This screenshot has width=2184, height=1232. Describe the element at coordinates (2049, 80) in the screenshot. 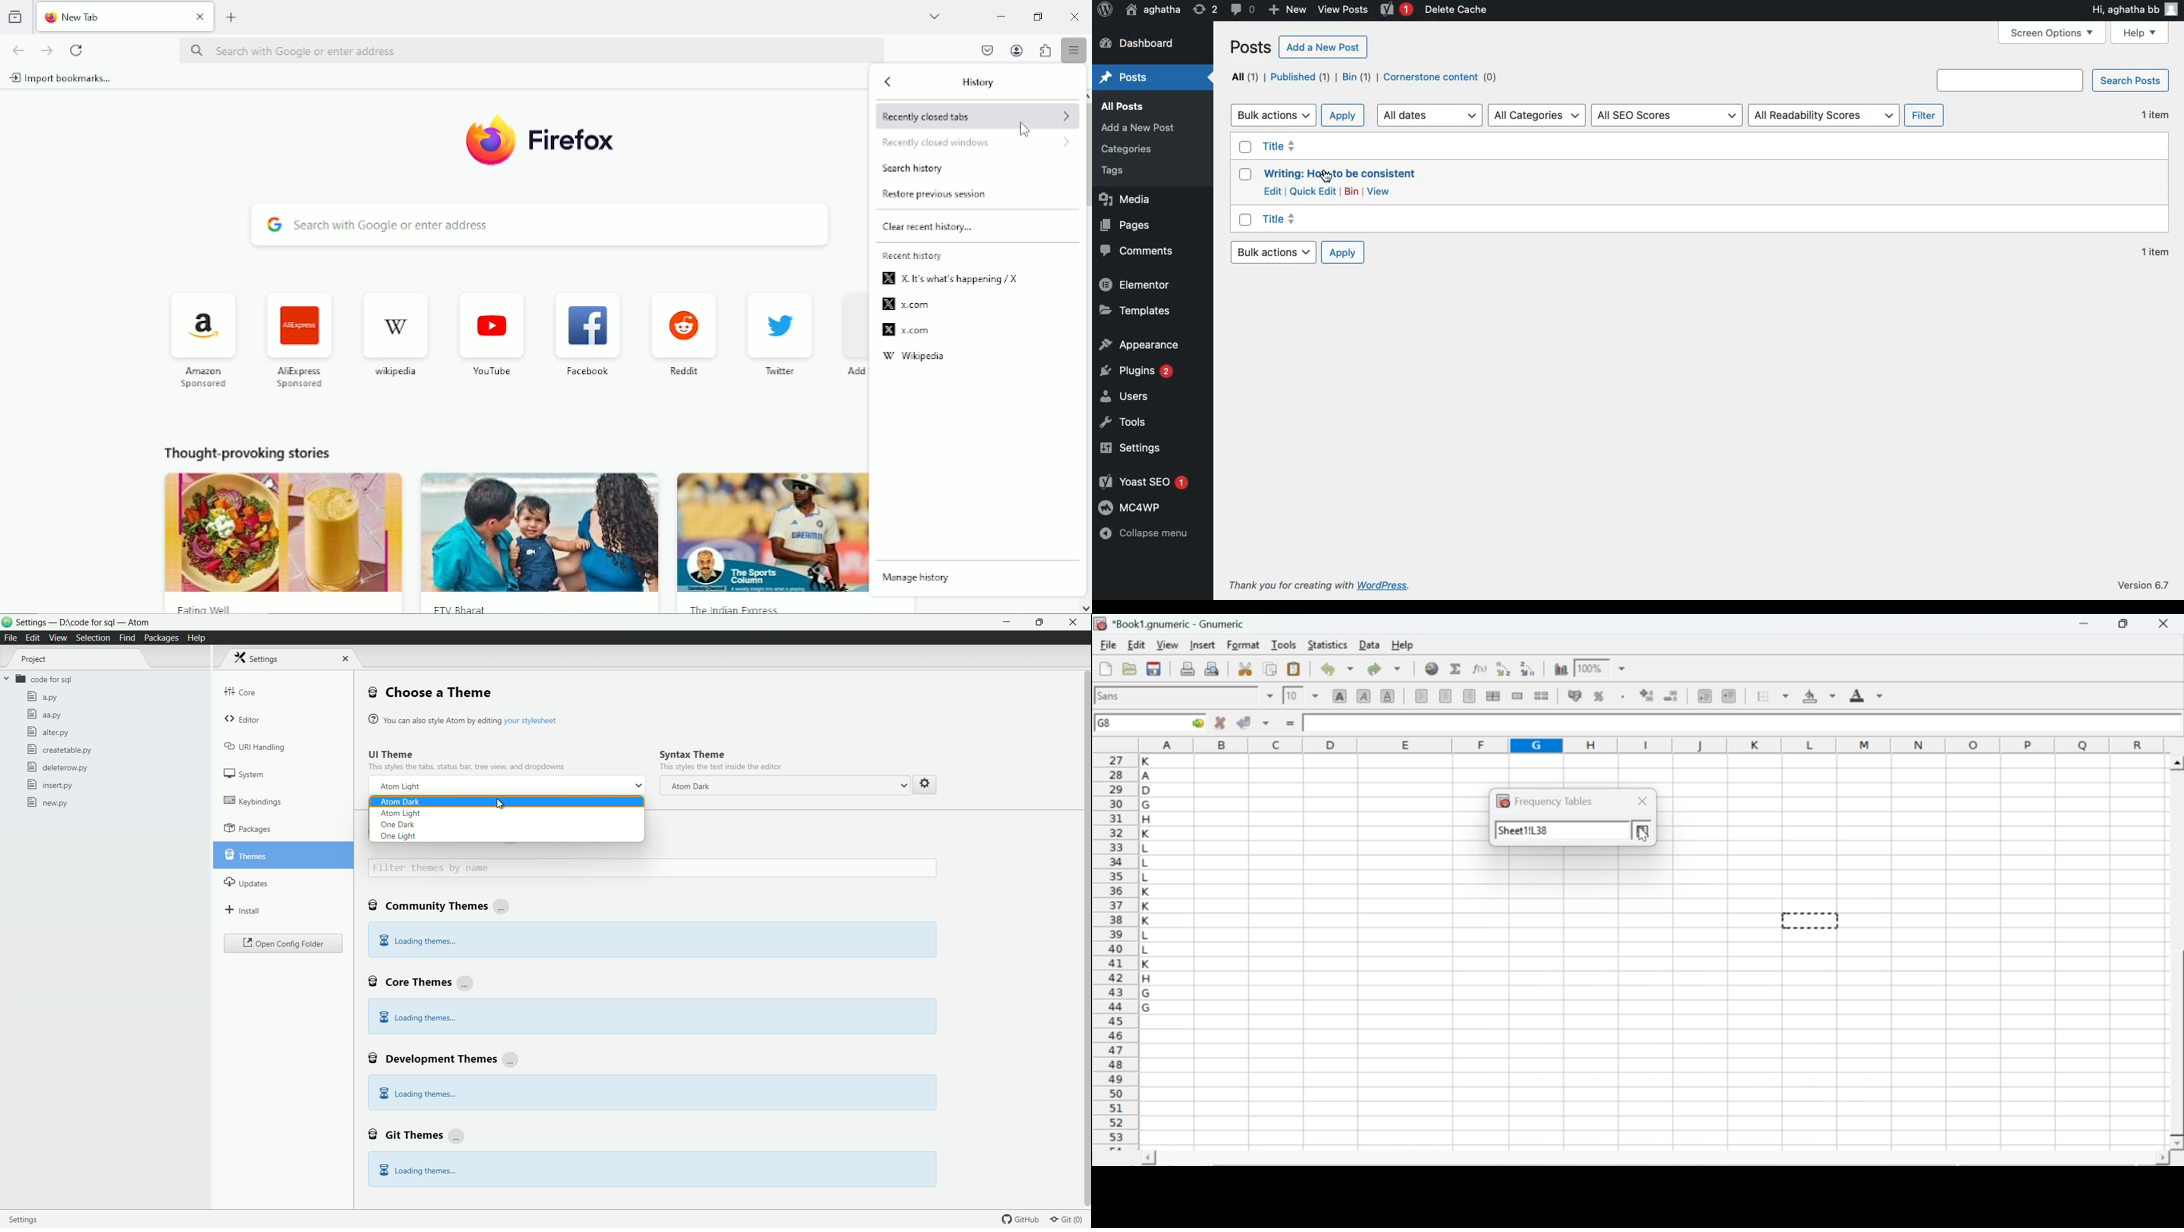

I see `Search posts` at that location.